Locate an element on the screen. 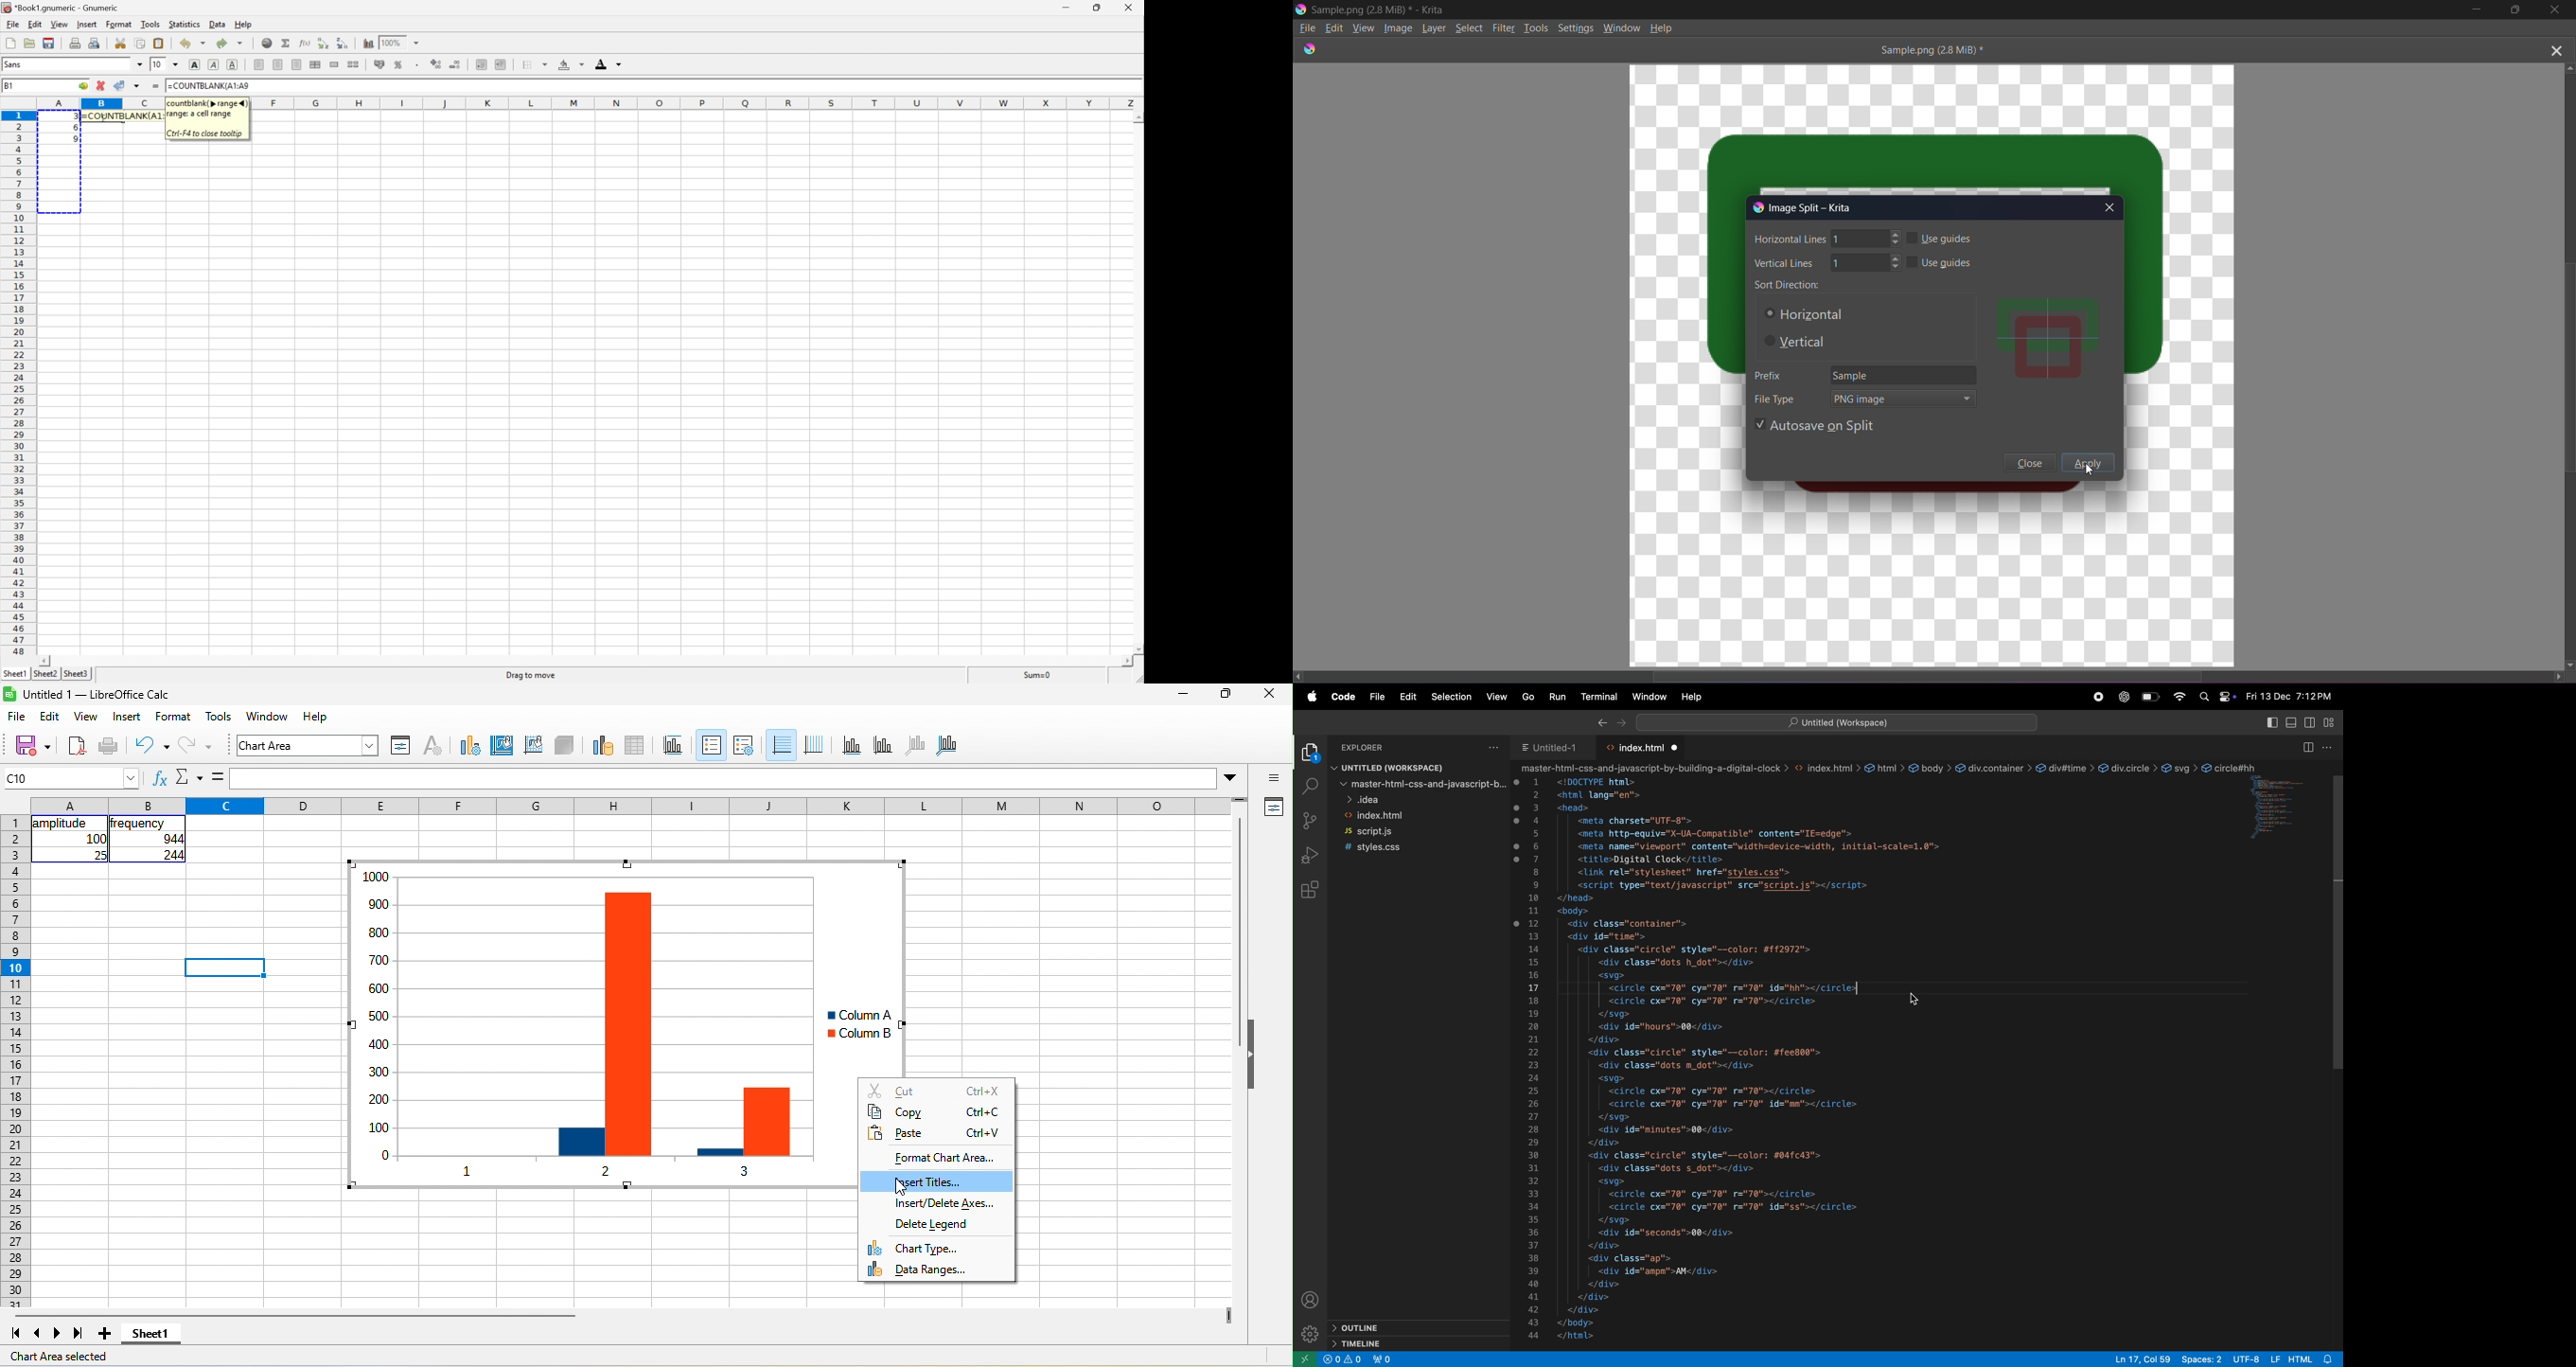  Tools is located at coordinates (150, 23).